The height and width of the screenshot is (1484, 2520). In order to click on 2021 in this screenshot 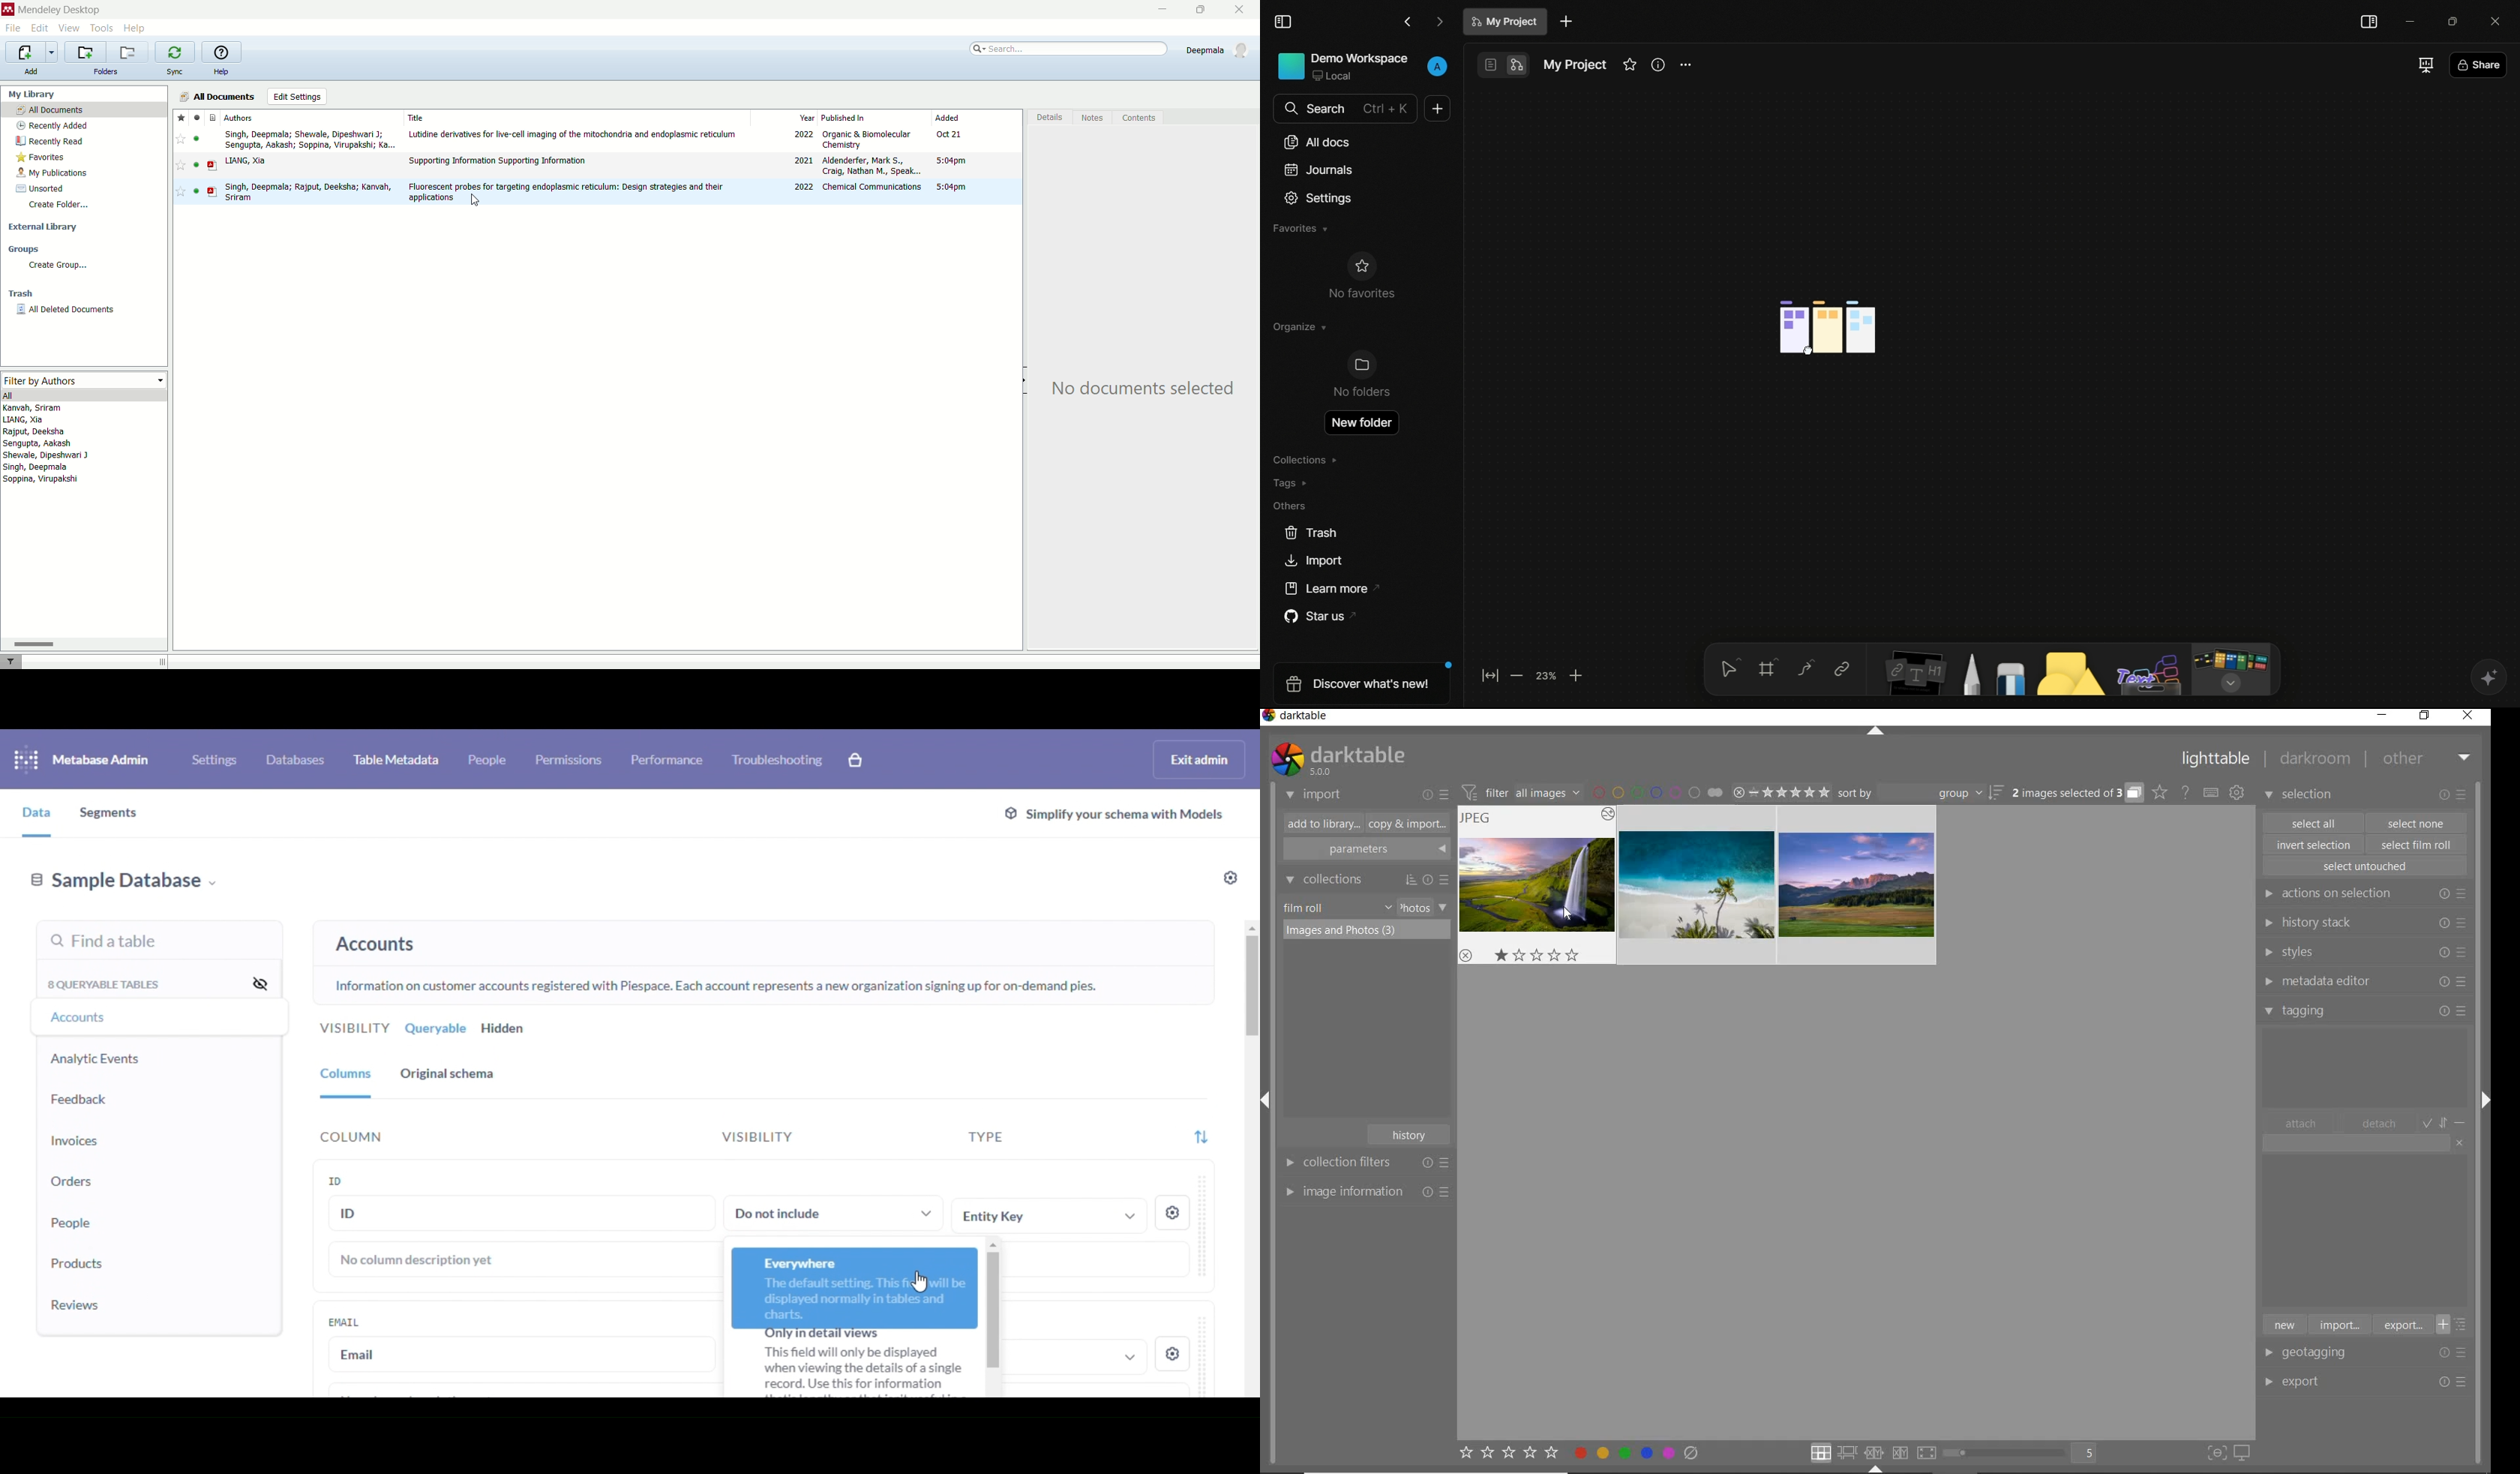, I will do `click(801, 161)`.